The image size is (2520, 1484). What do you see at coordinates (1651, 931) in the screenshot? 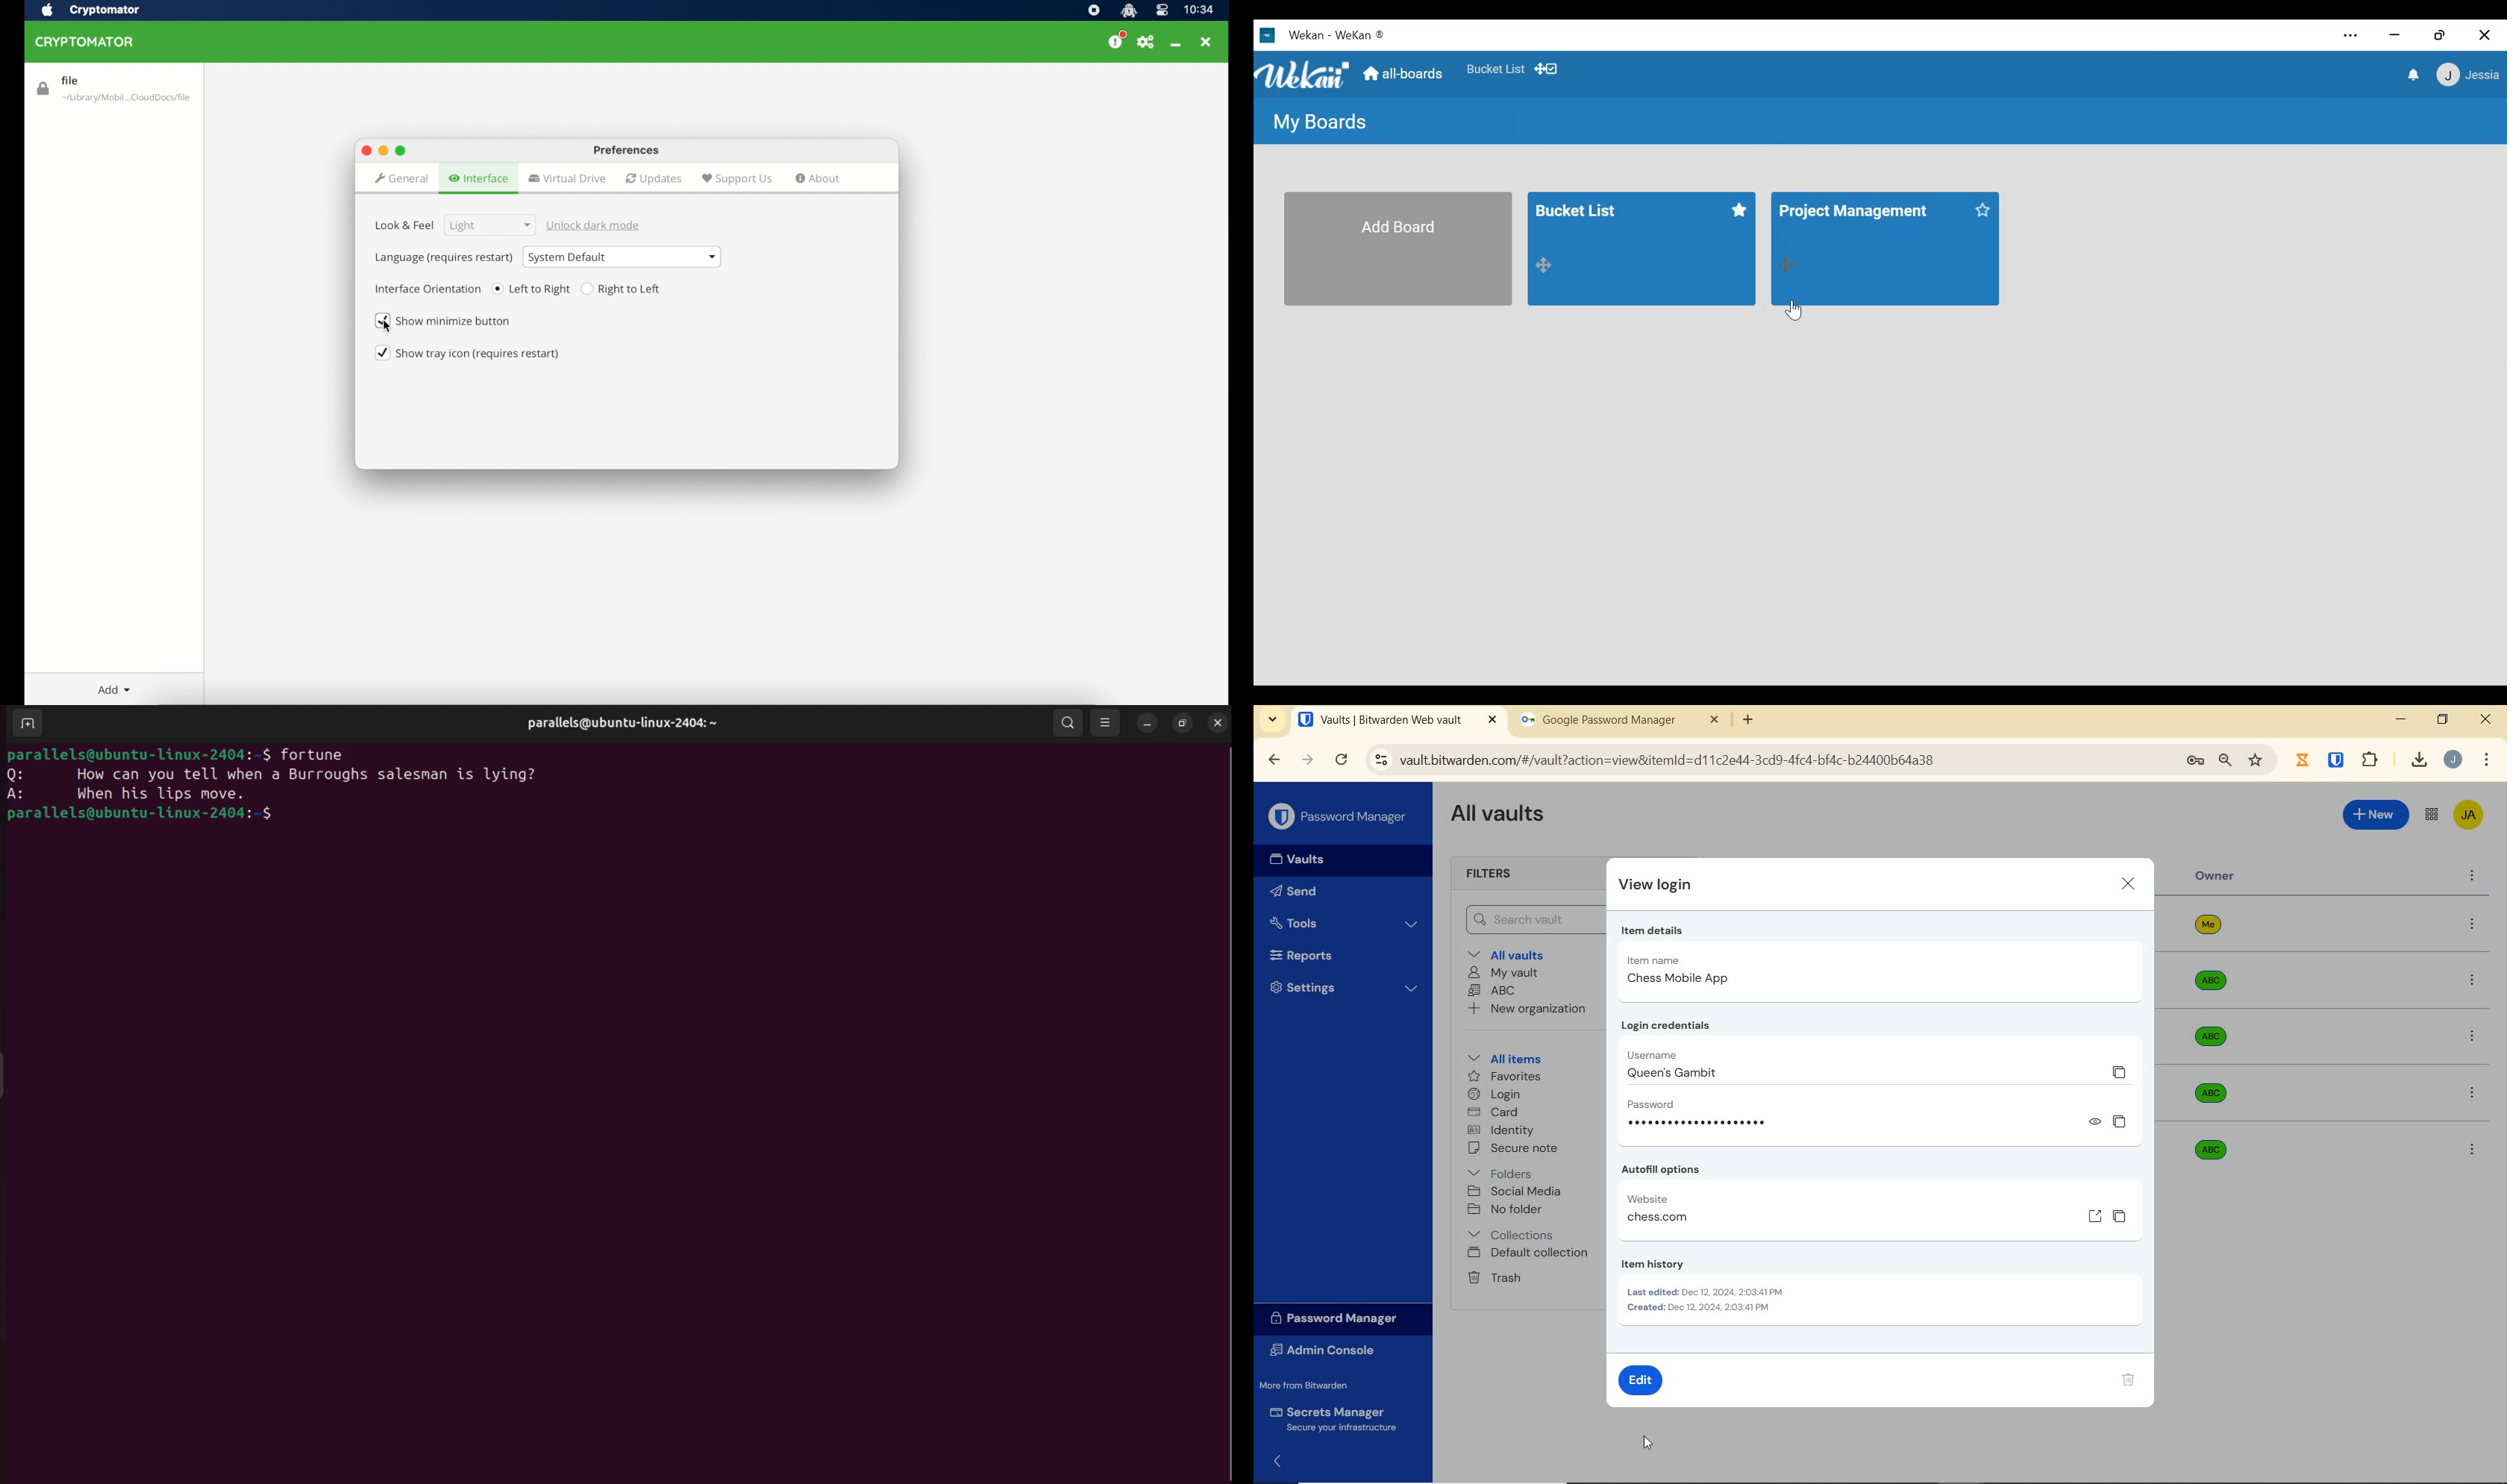
I see `item details` at bounding box center [1651, 931].